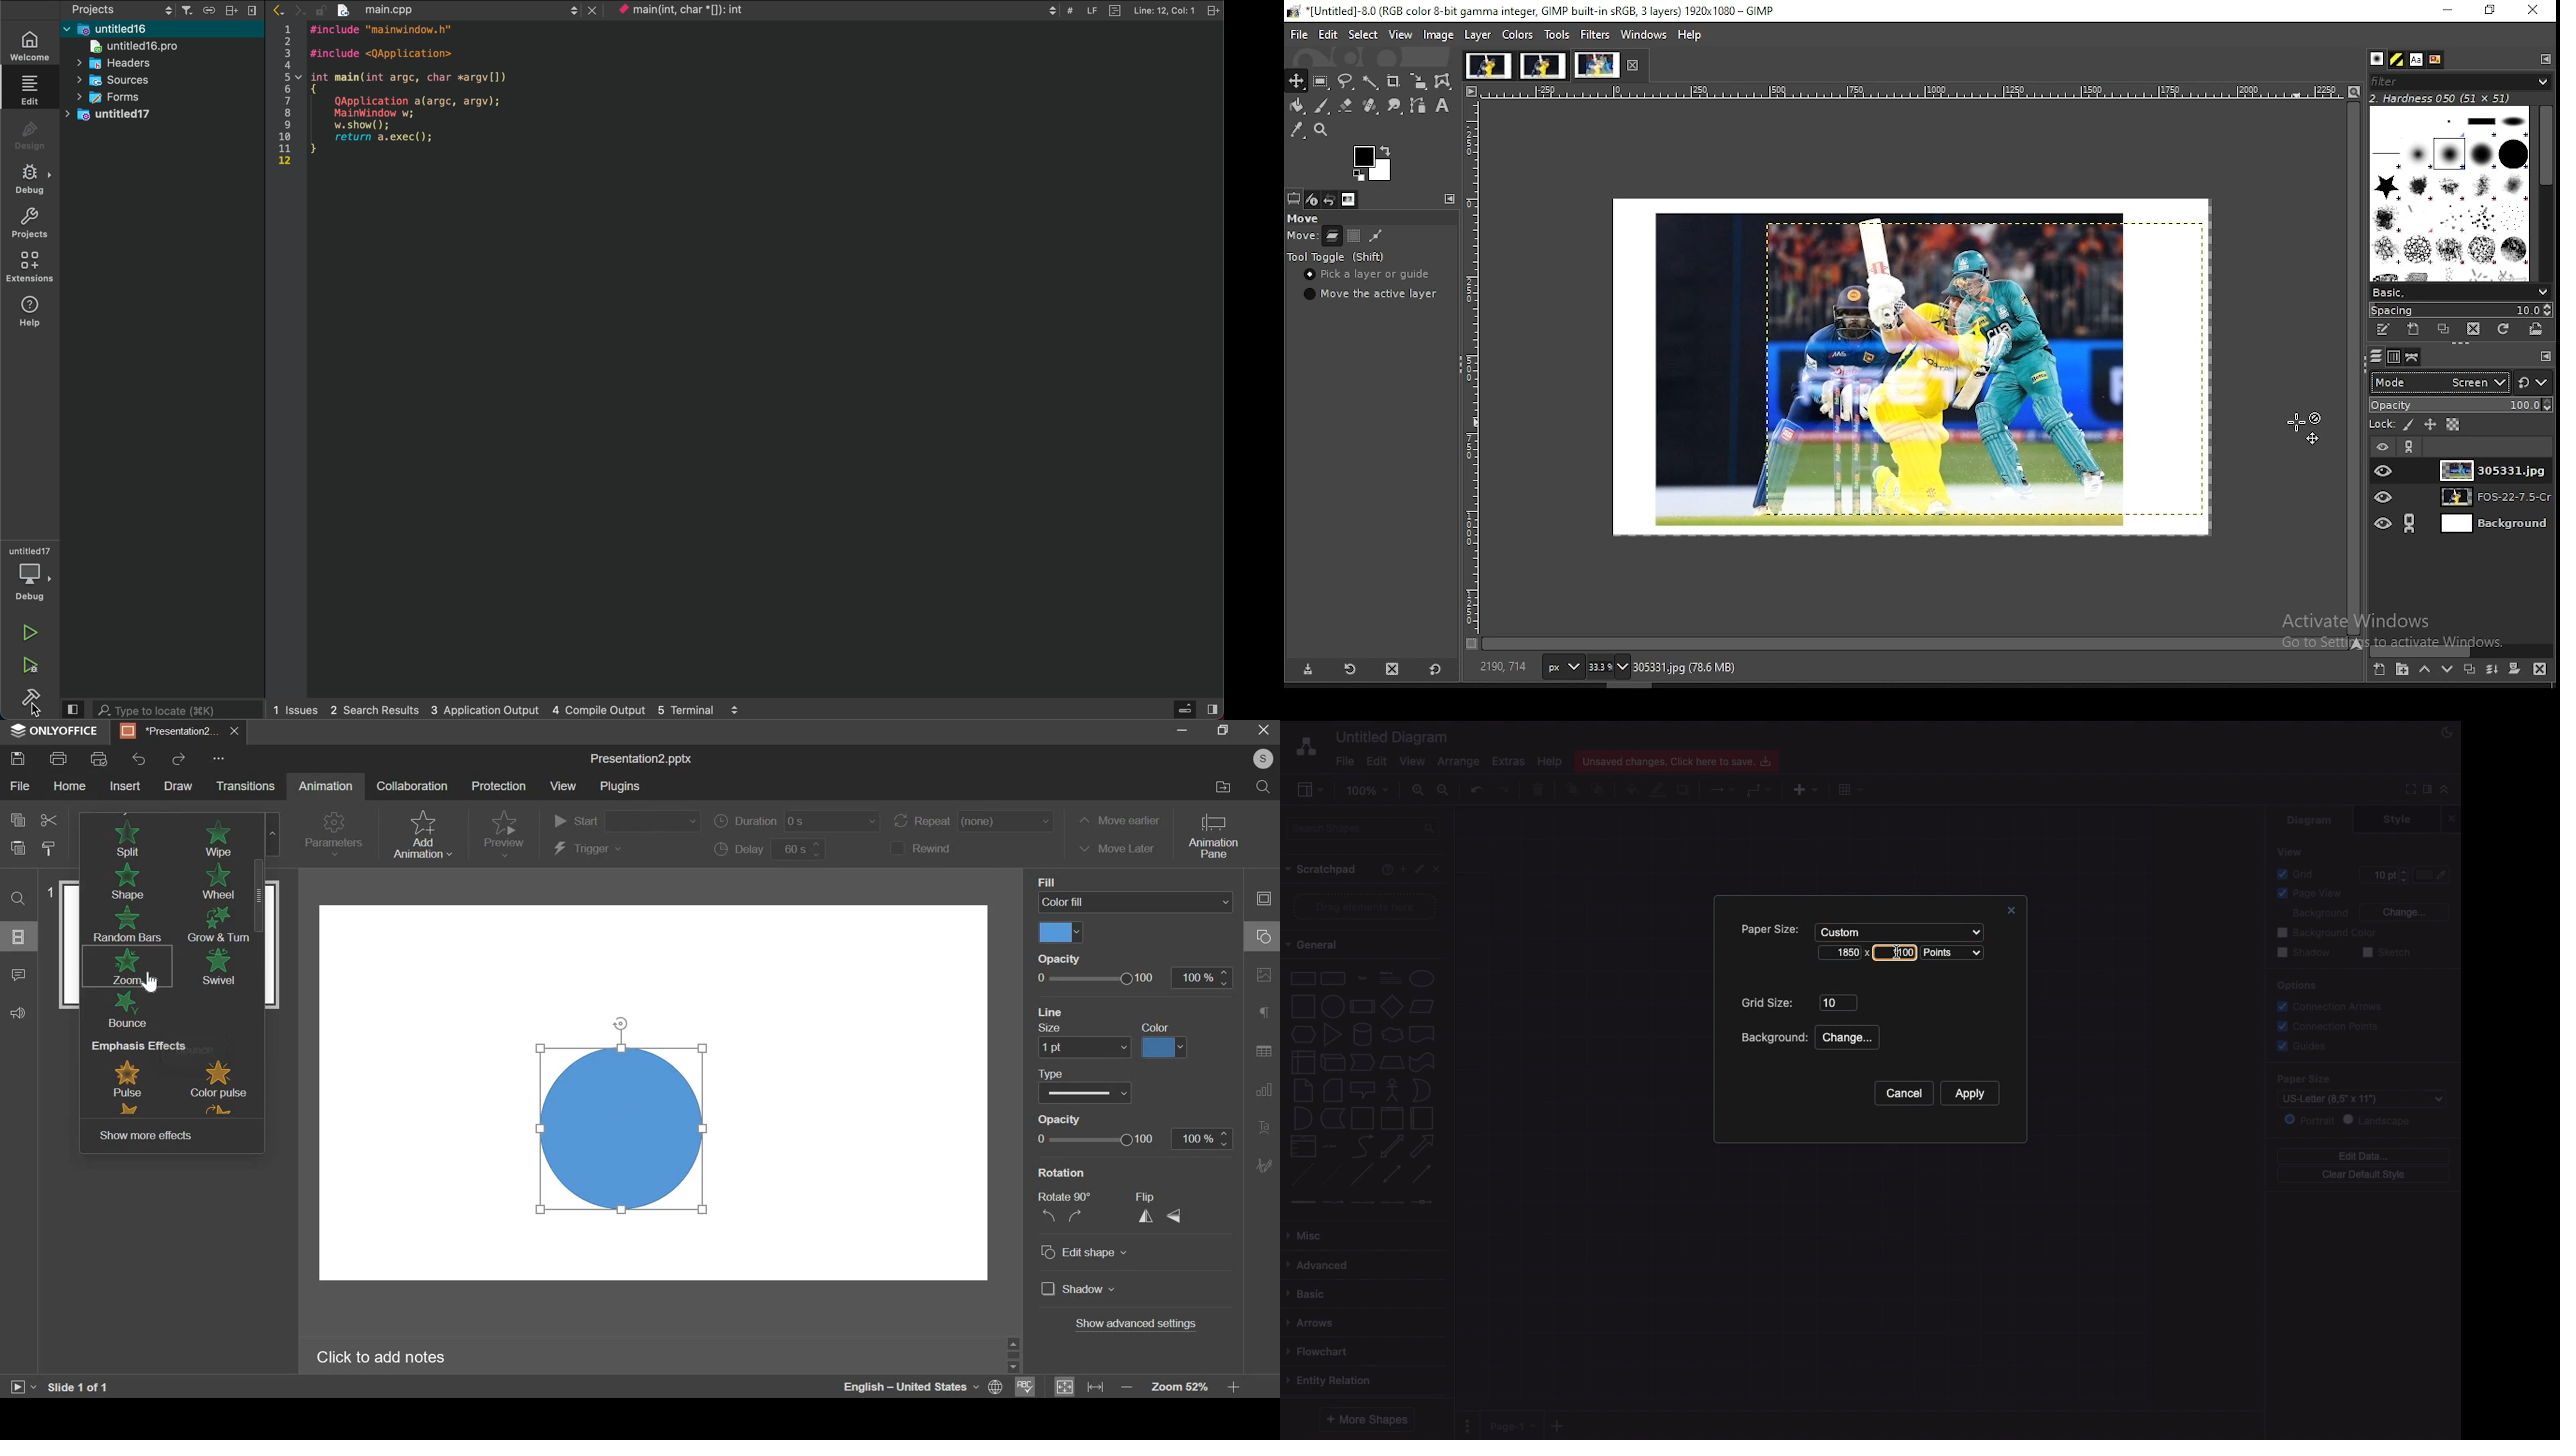  Describe the element at coordinates (1894, 952) in the screenshot. I see `1100` at that location.